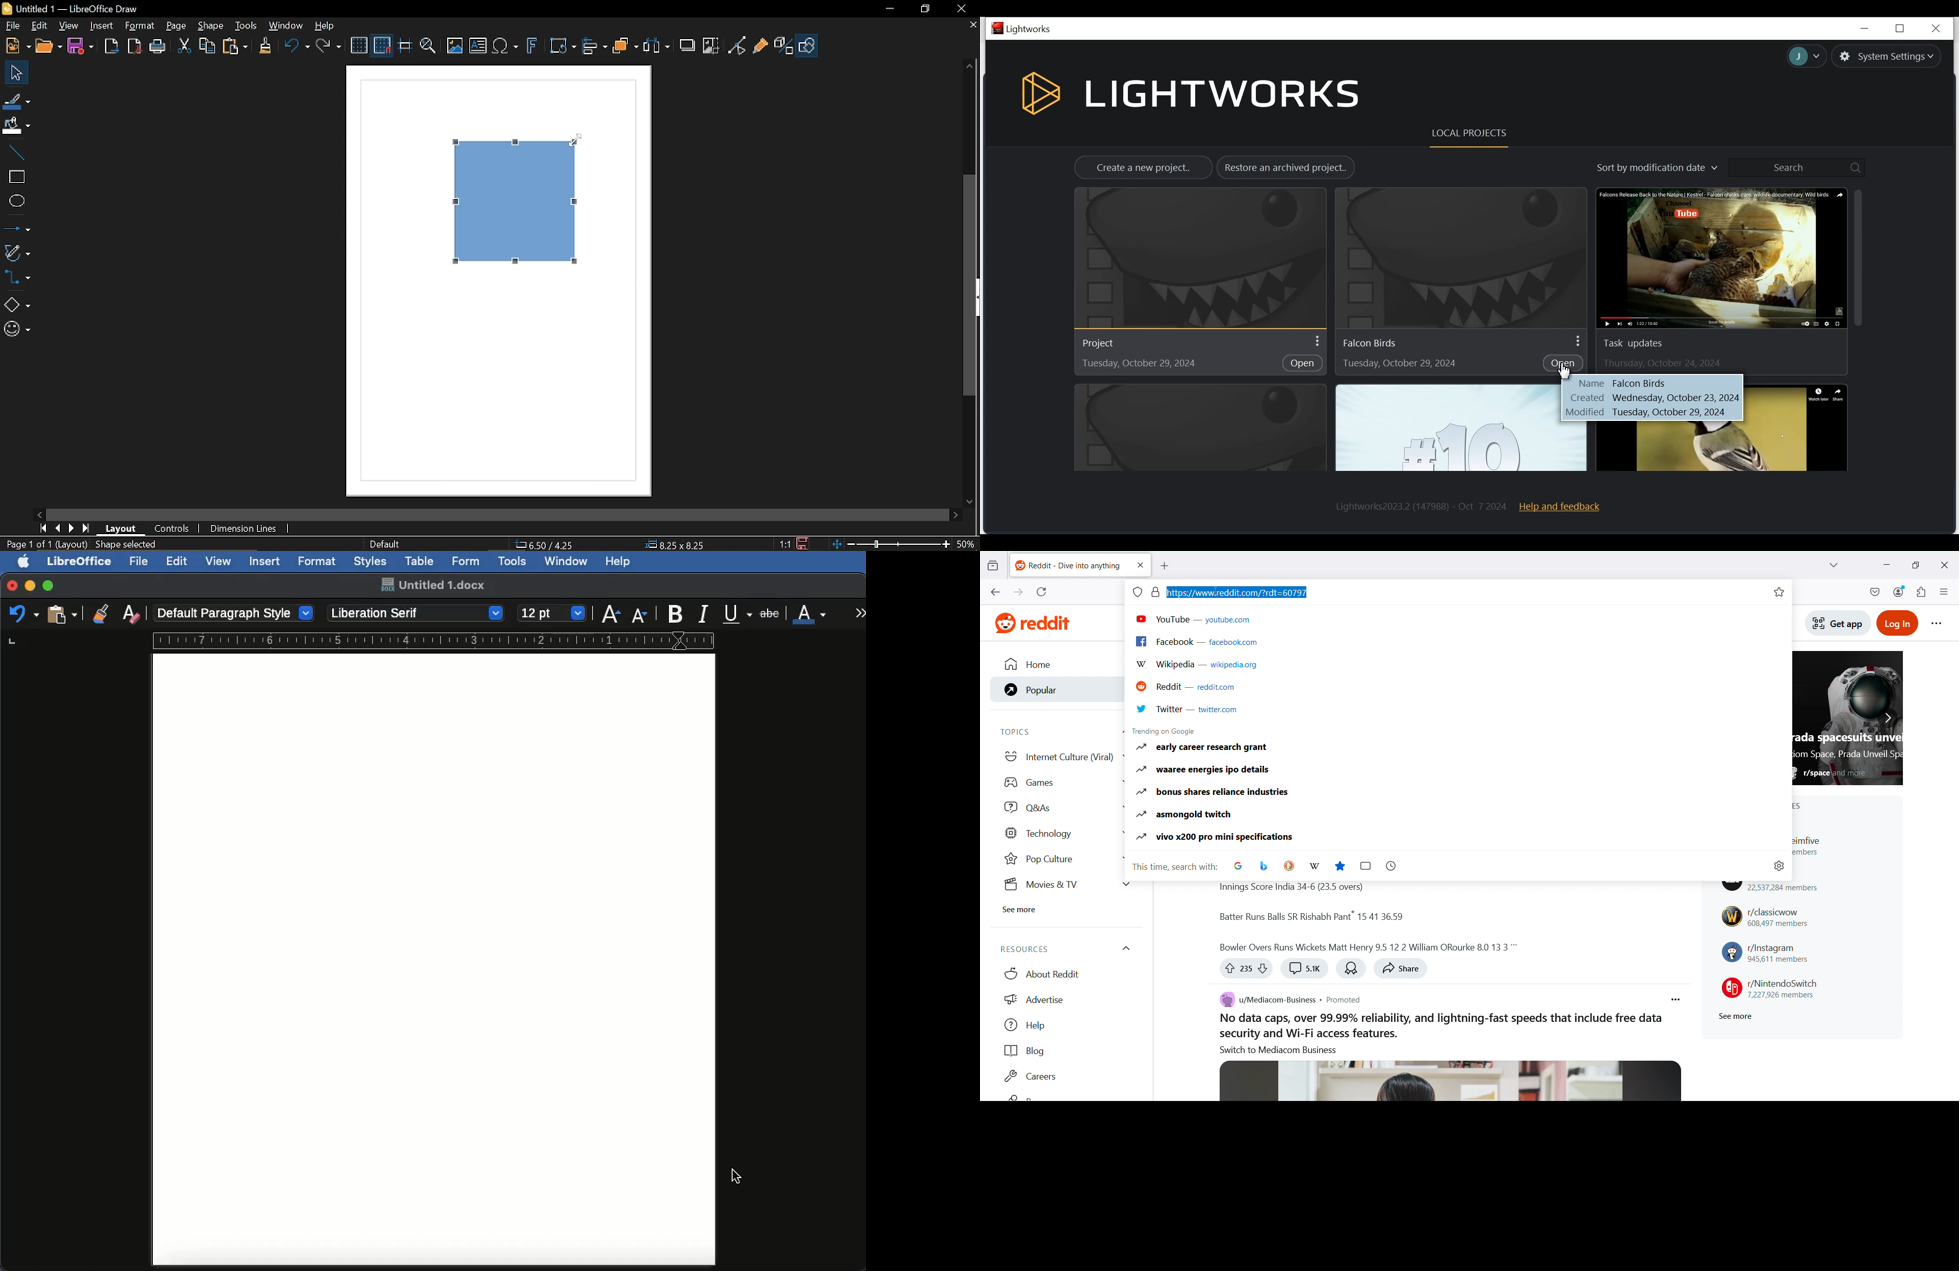 The width and height of the screenshot is (1960, 1288). What do you see at coordinates (576, 145) in the screenshot?
I see `Cursor` at bounding box center [576, 145].